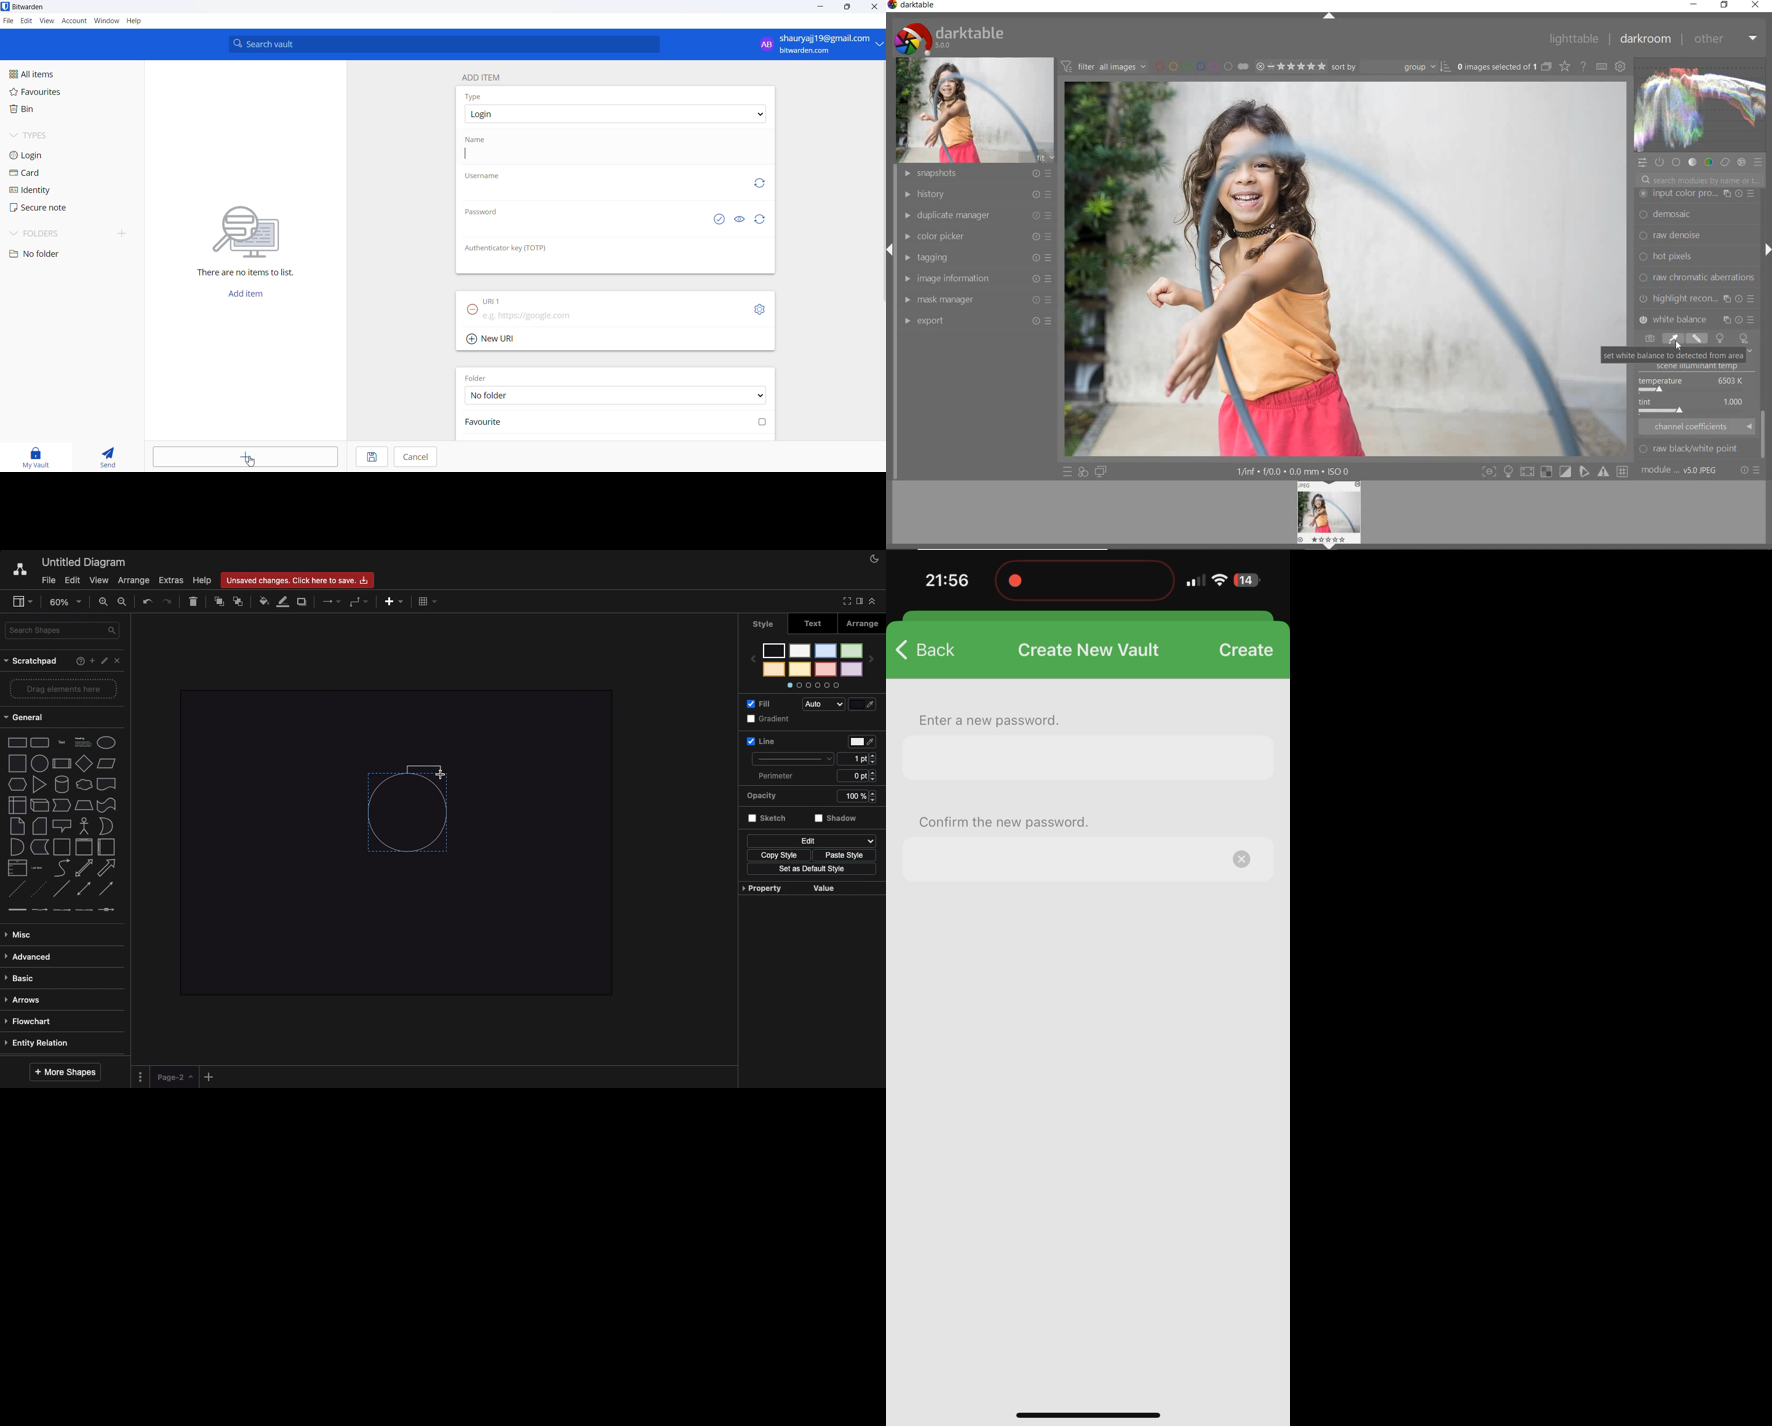 This screenshot has width=1792, height=1428. Describe the element at coordinates (1694, 339) in the screenshot. I see `TOOLS TO CHANGE WHITE BALANCE` at that location.